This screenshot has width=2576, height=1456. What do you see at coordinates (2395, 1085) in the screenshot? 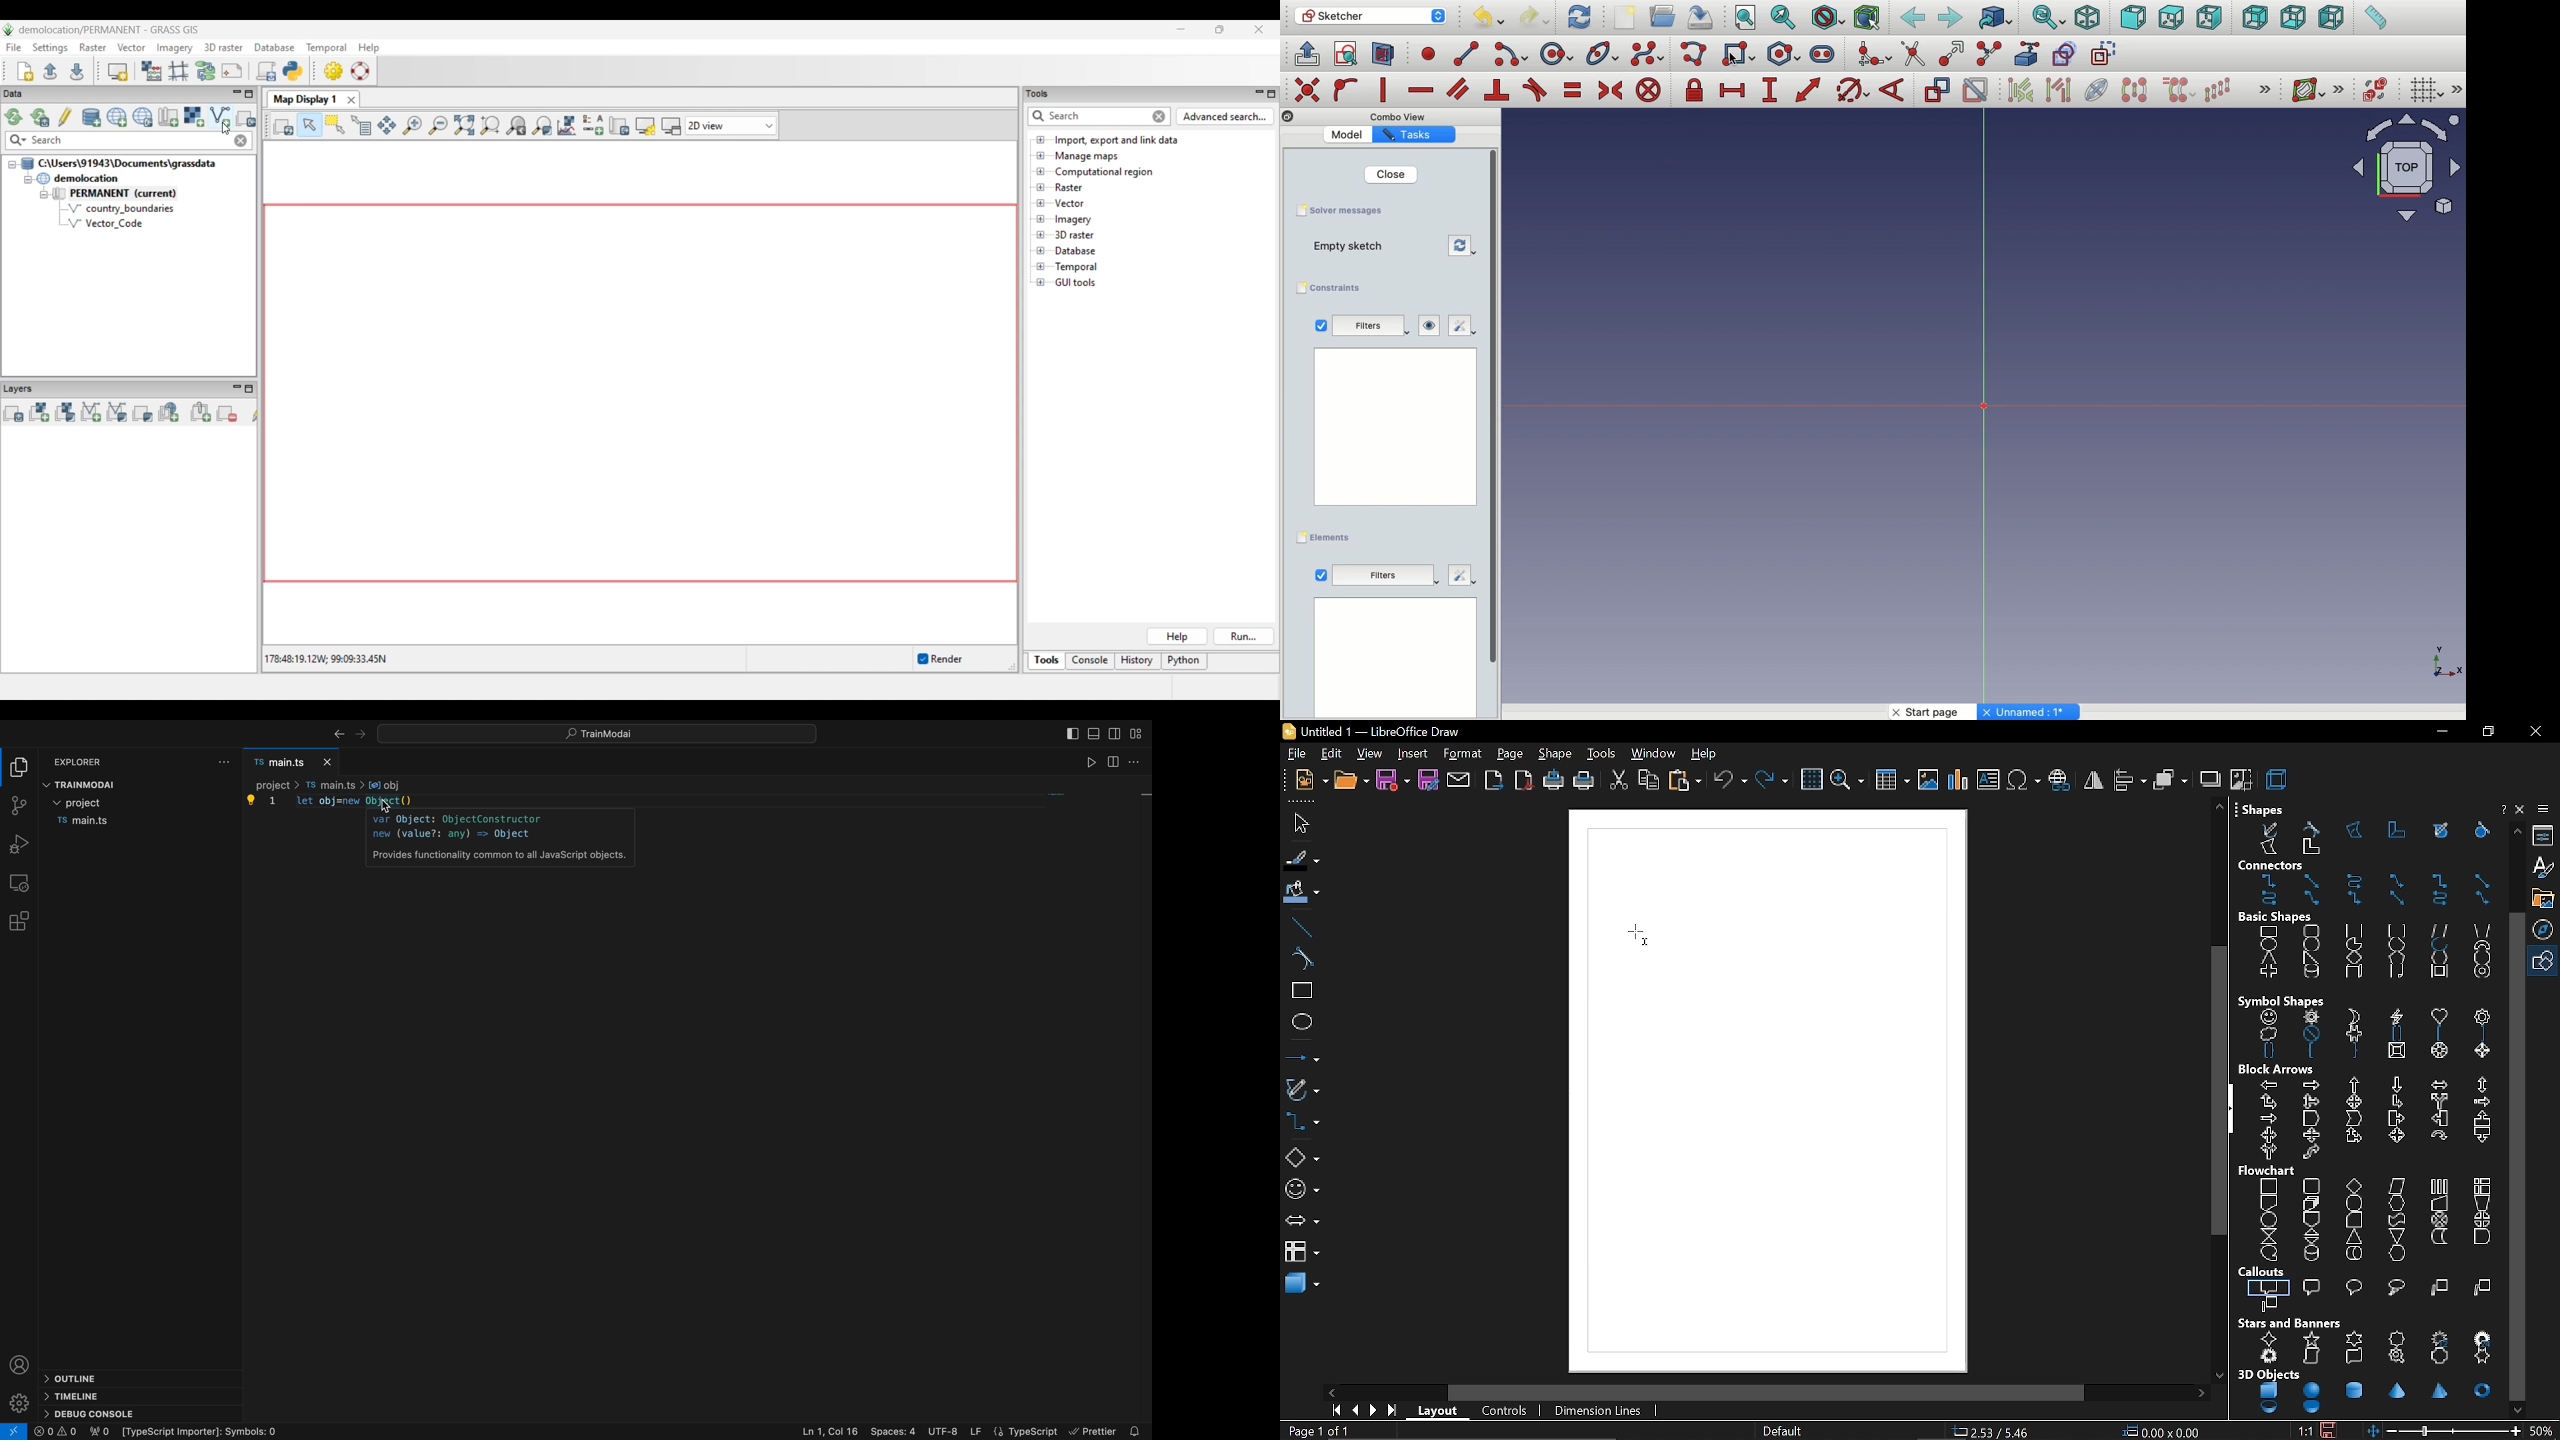
I see `down arrow` at bounding box center [2395, 1085].